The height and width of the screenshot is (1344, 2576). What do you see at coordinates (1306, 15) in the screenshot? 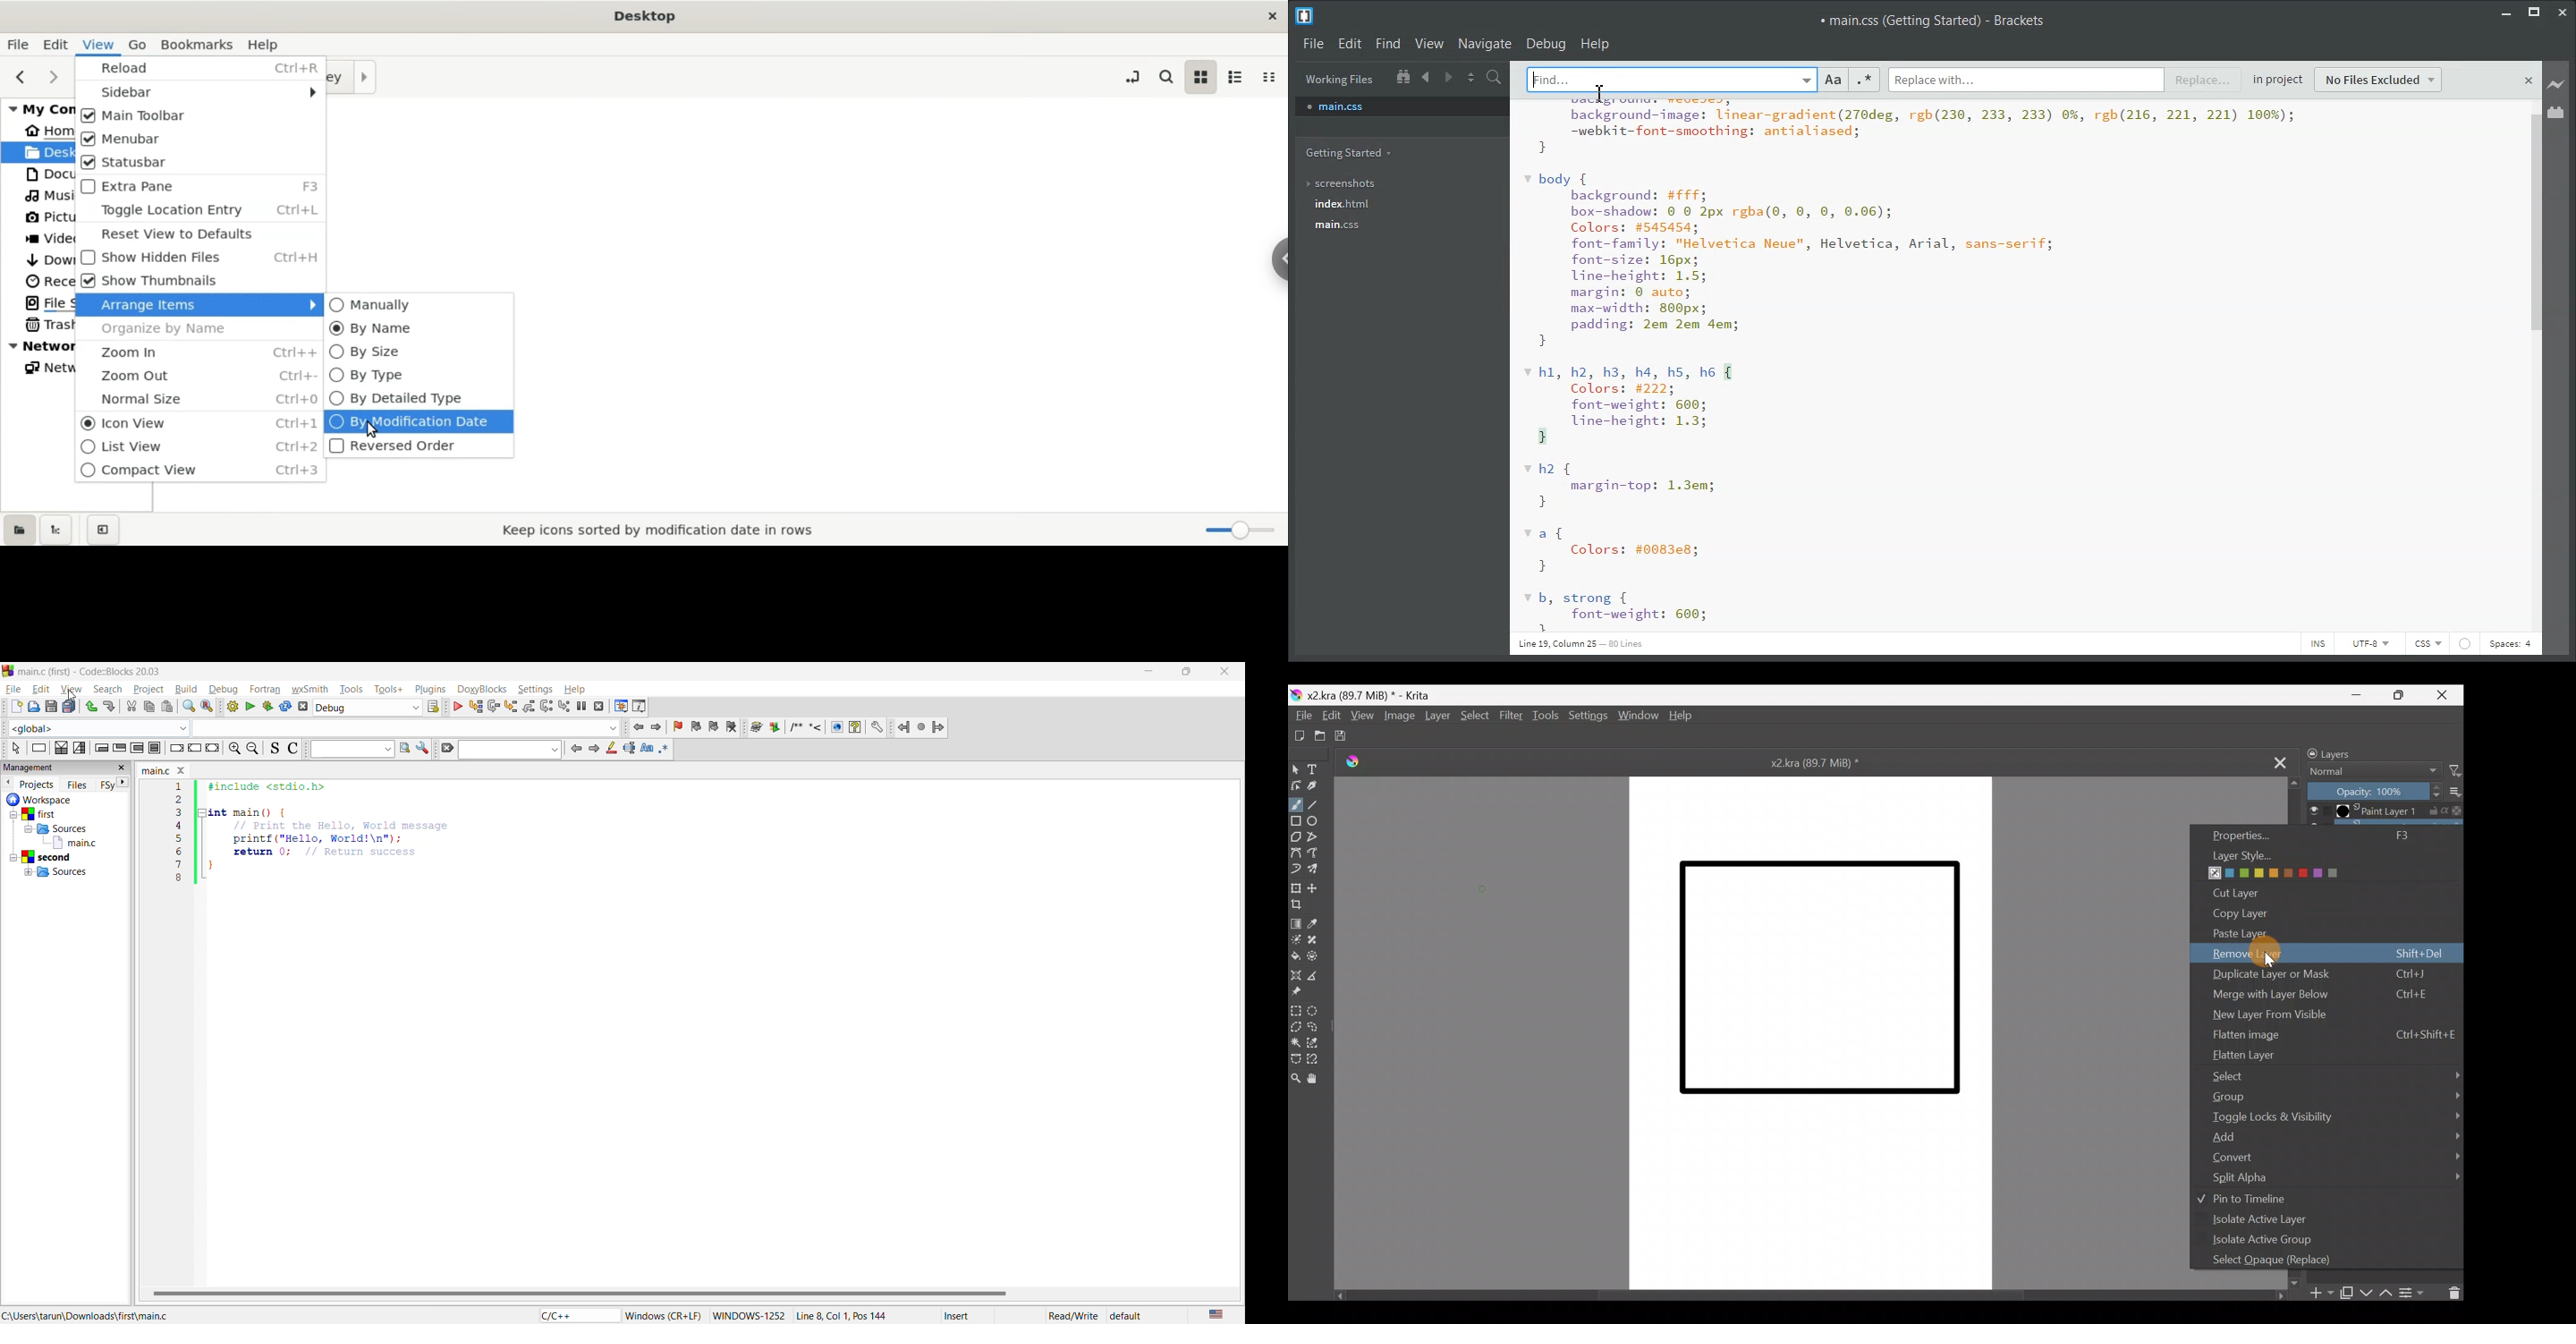
I see `Logo` at bounding box center [1306, 15].